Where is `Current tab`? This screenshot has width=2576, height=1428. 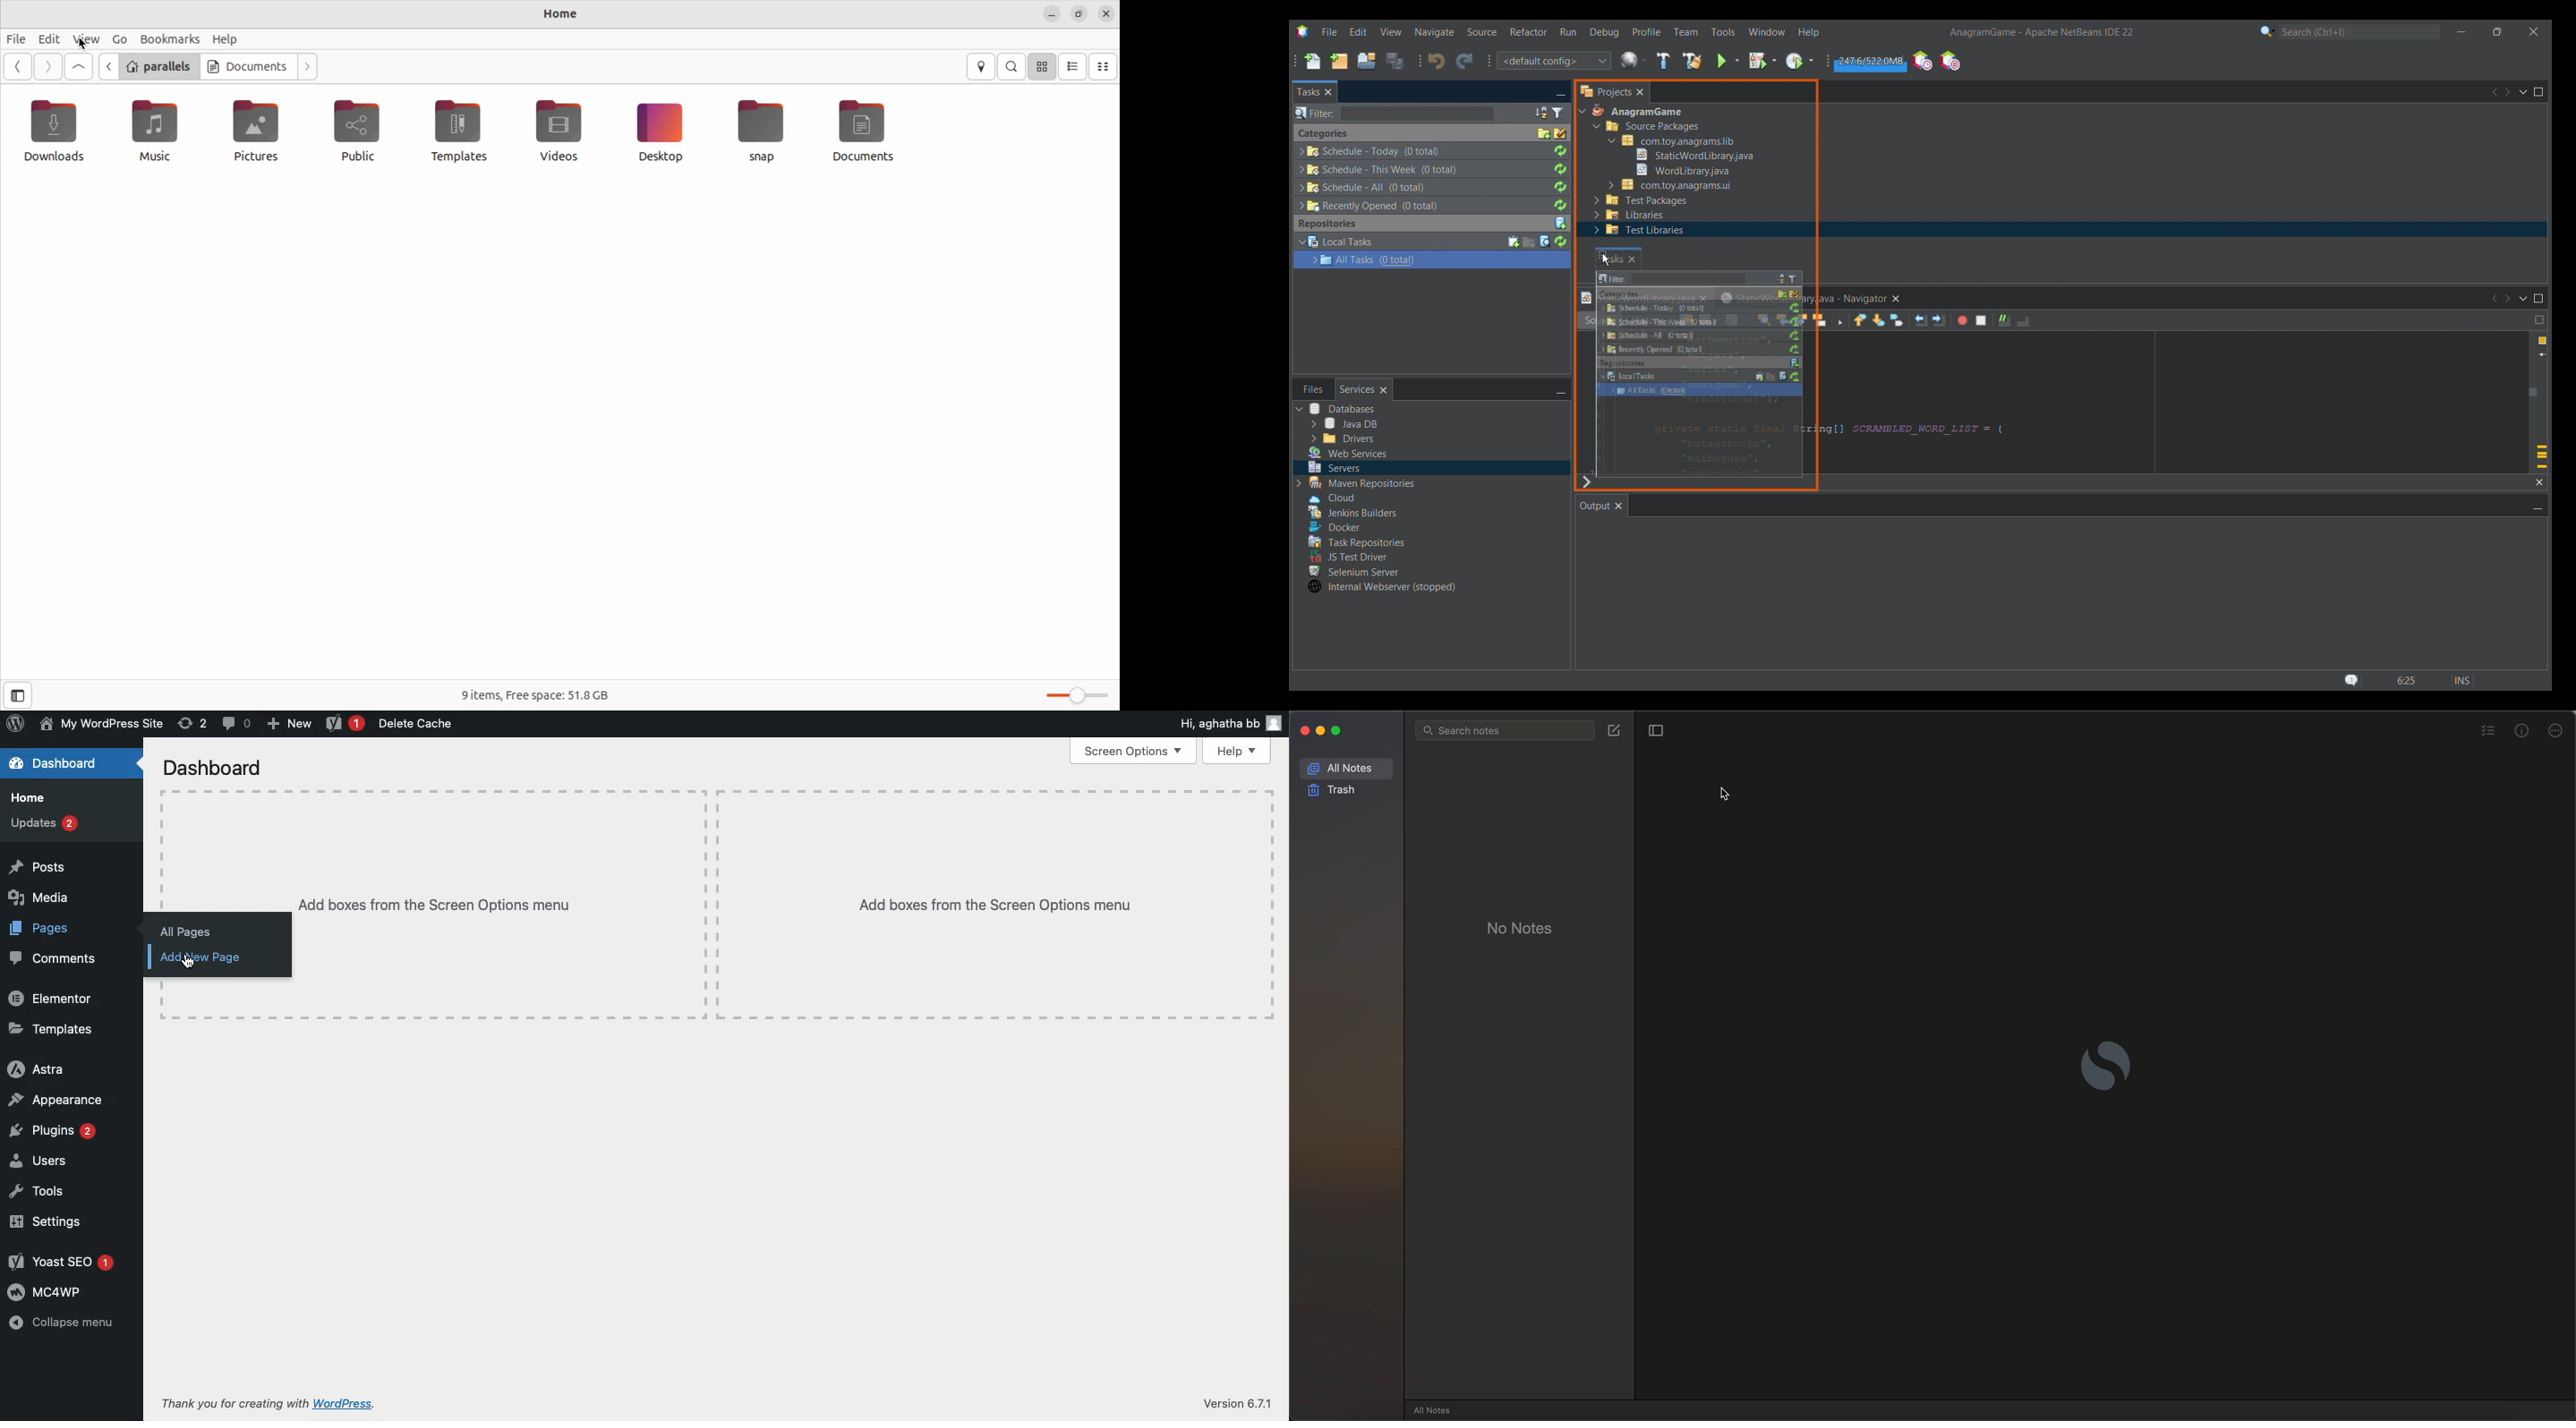
Current tab is located at coordinates (1357, 389).